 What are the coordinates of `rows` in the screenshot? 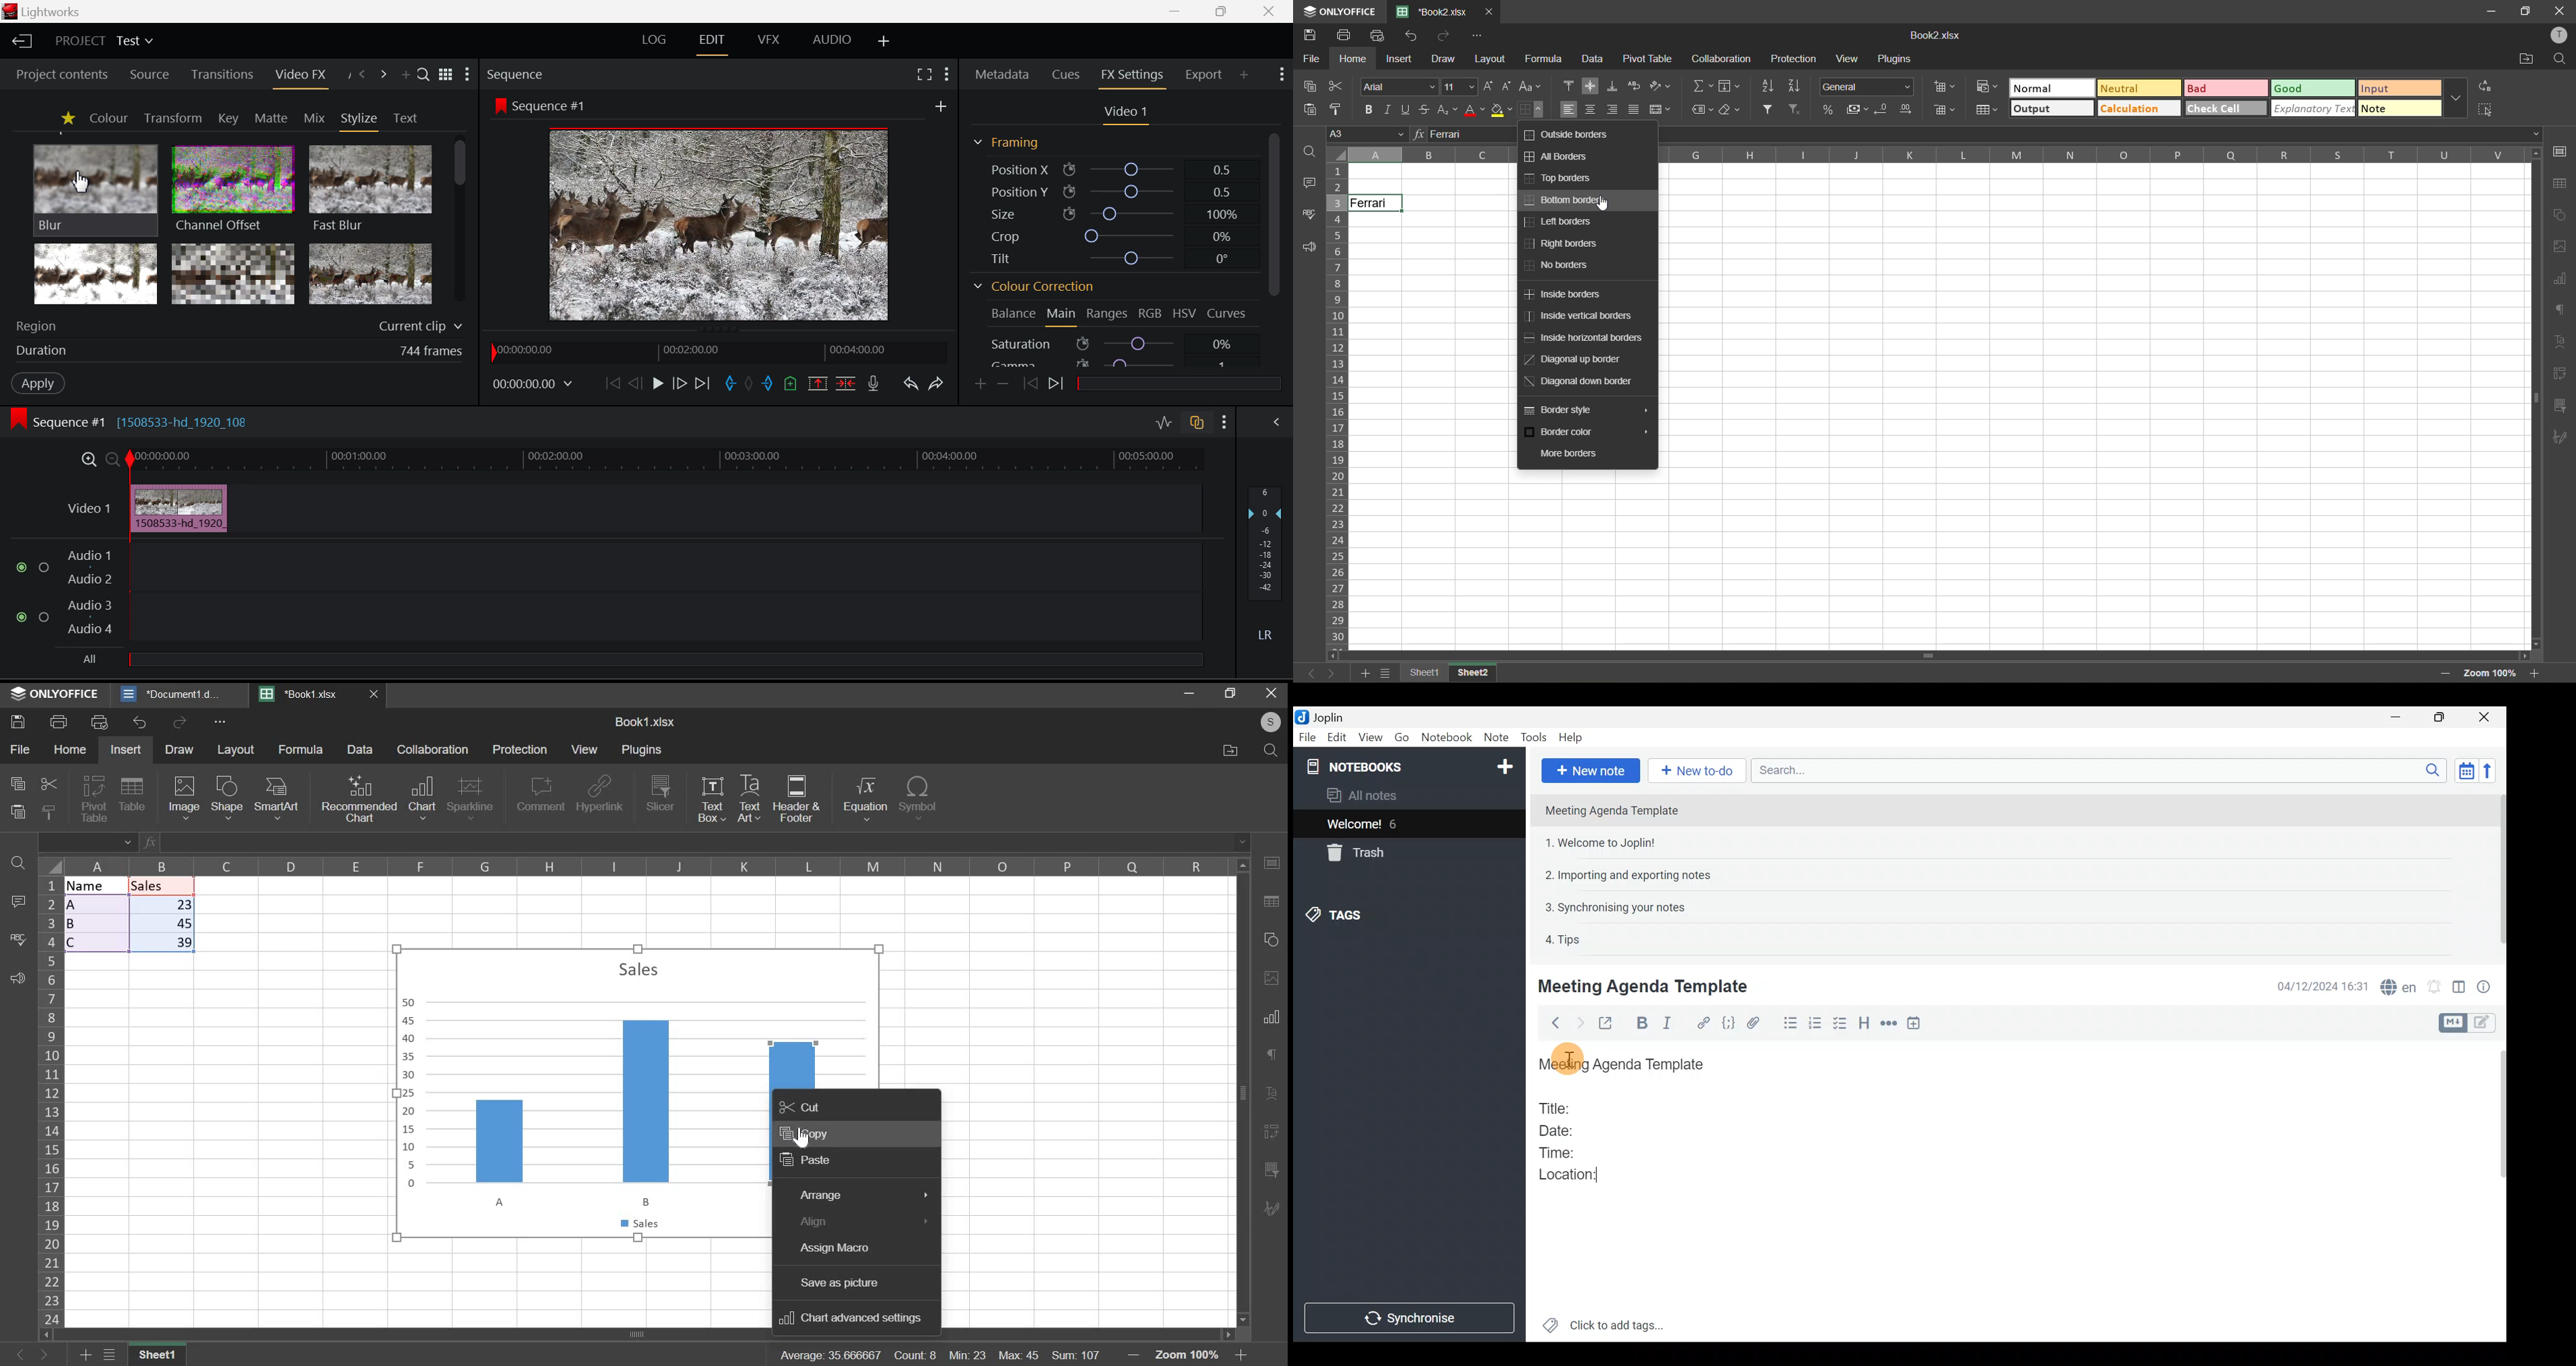 It's located at (52, 1101).